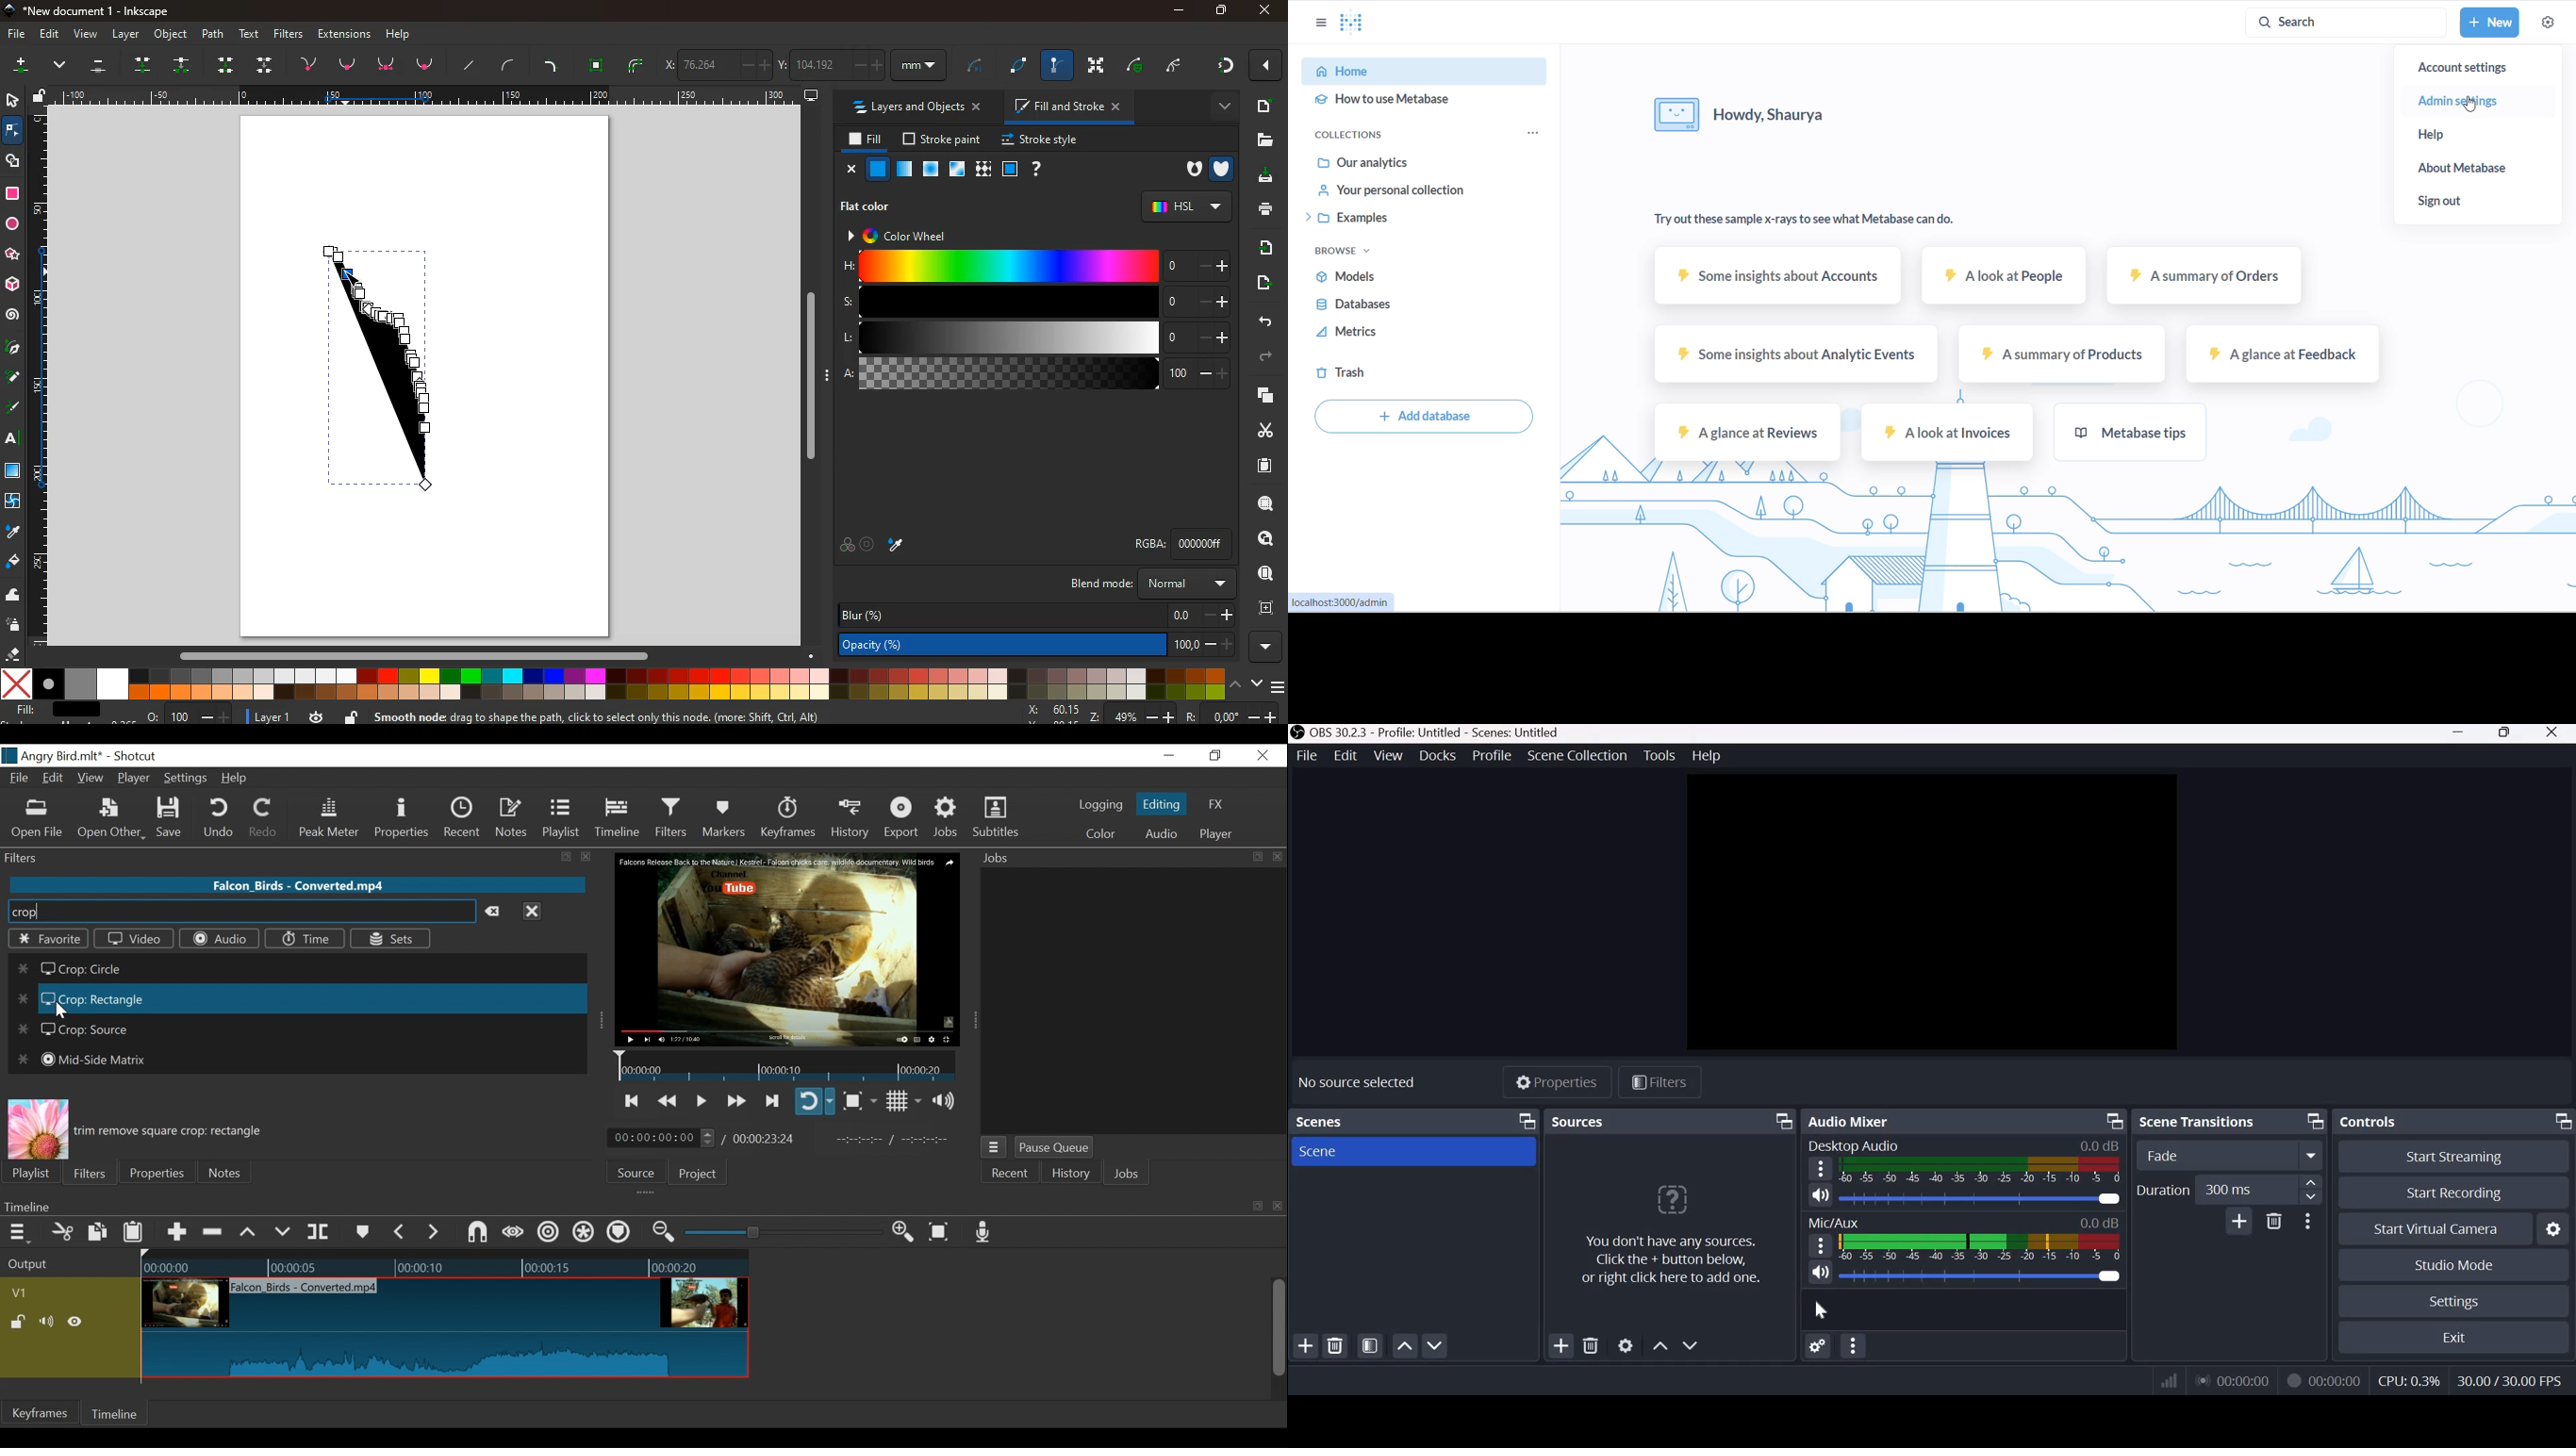  What do you see at coordinates (1021, 66) in the screenshot?
I see `rope` at bounding box center [1021, 66].